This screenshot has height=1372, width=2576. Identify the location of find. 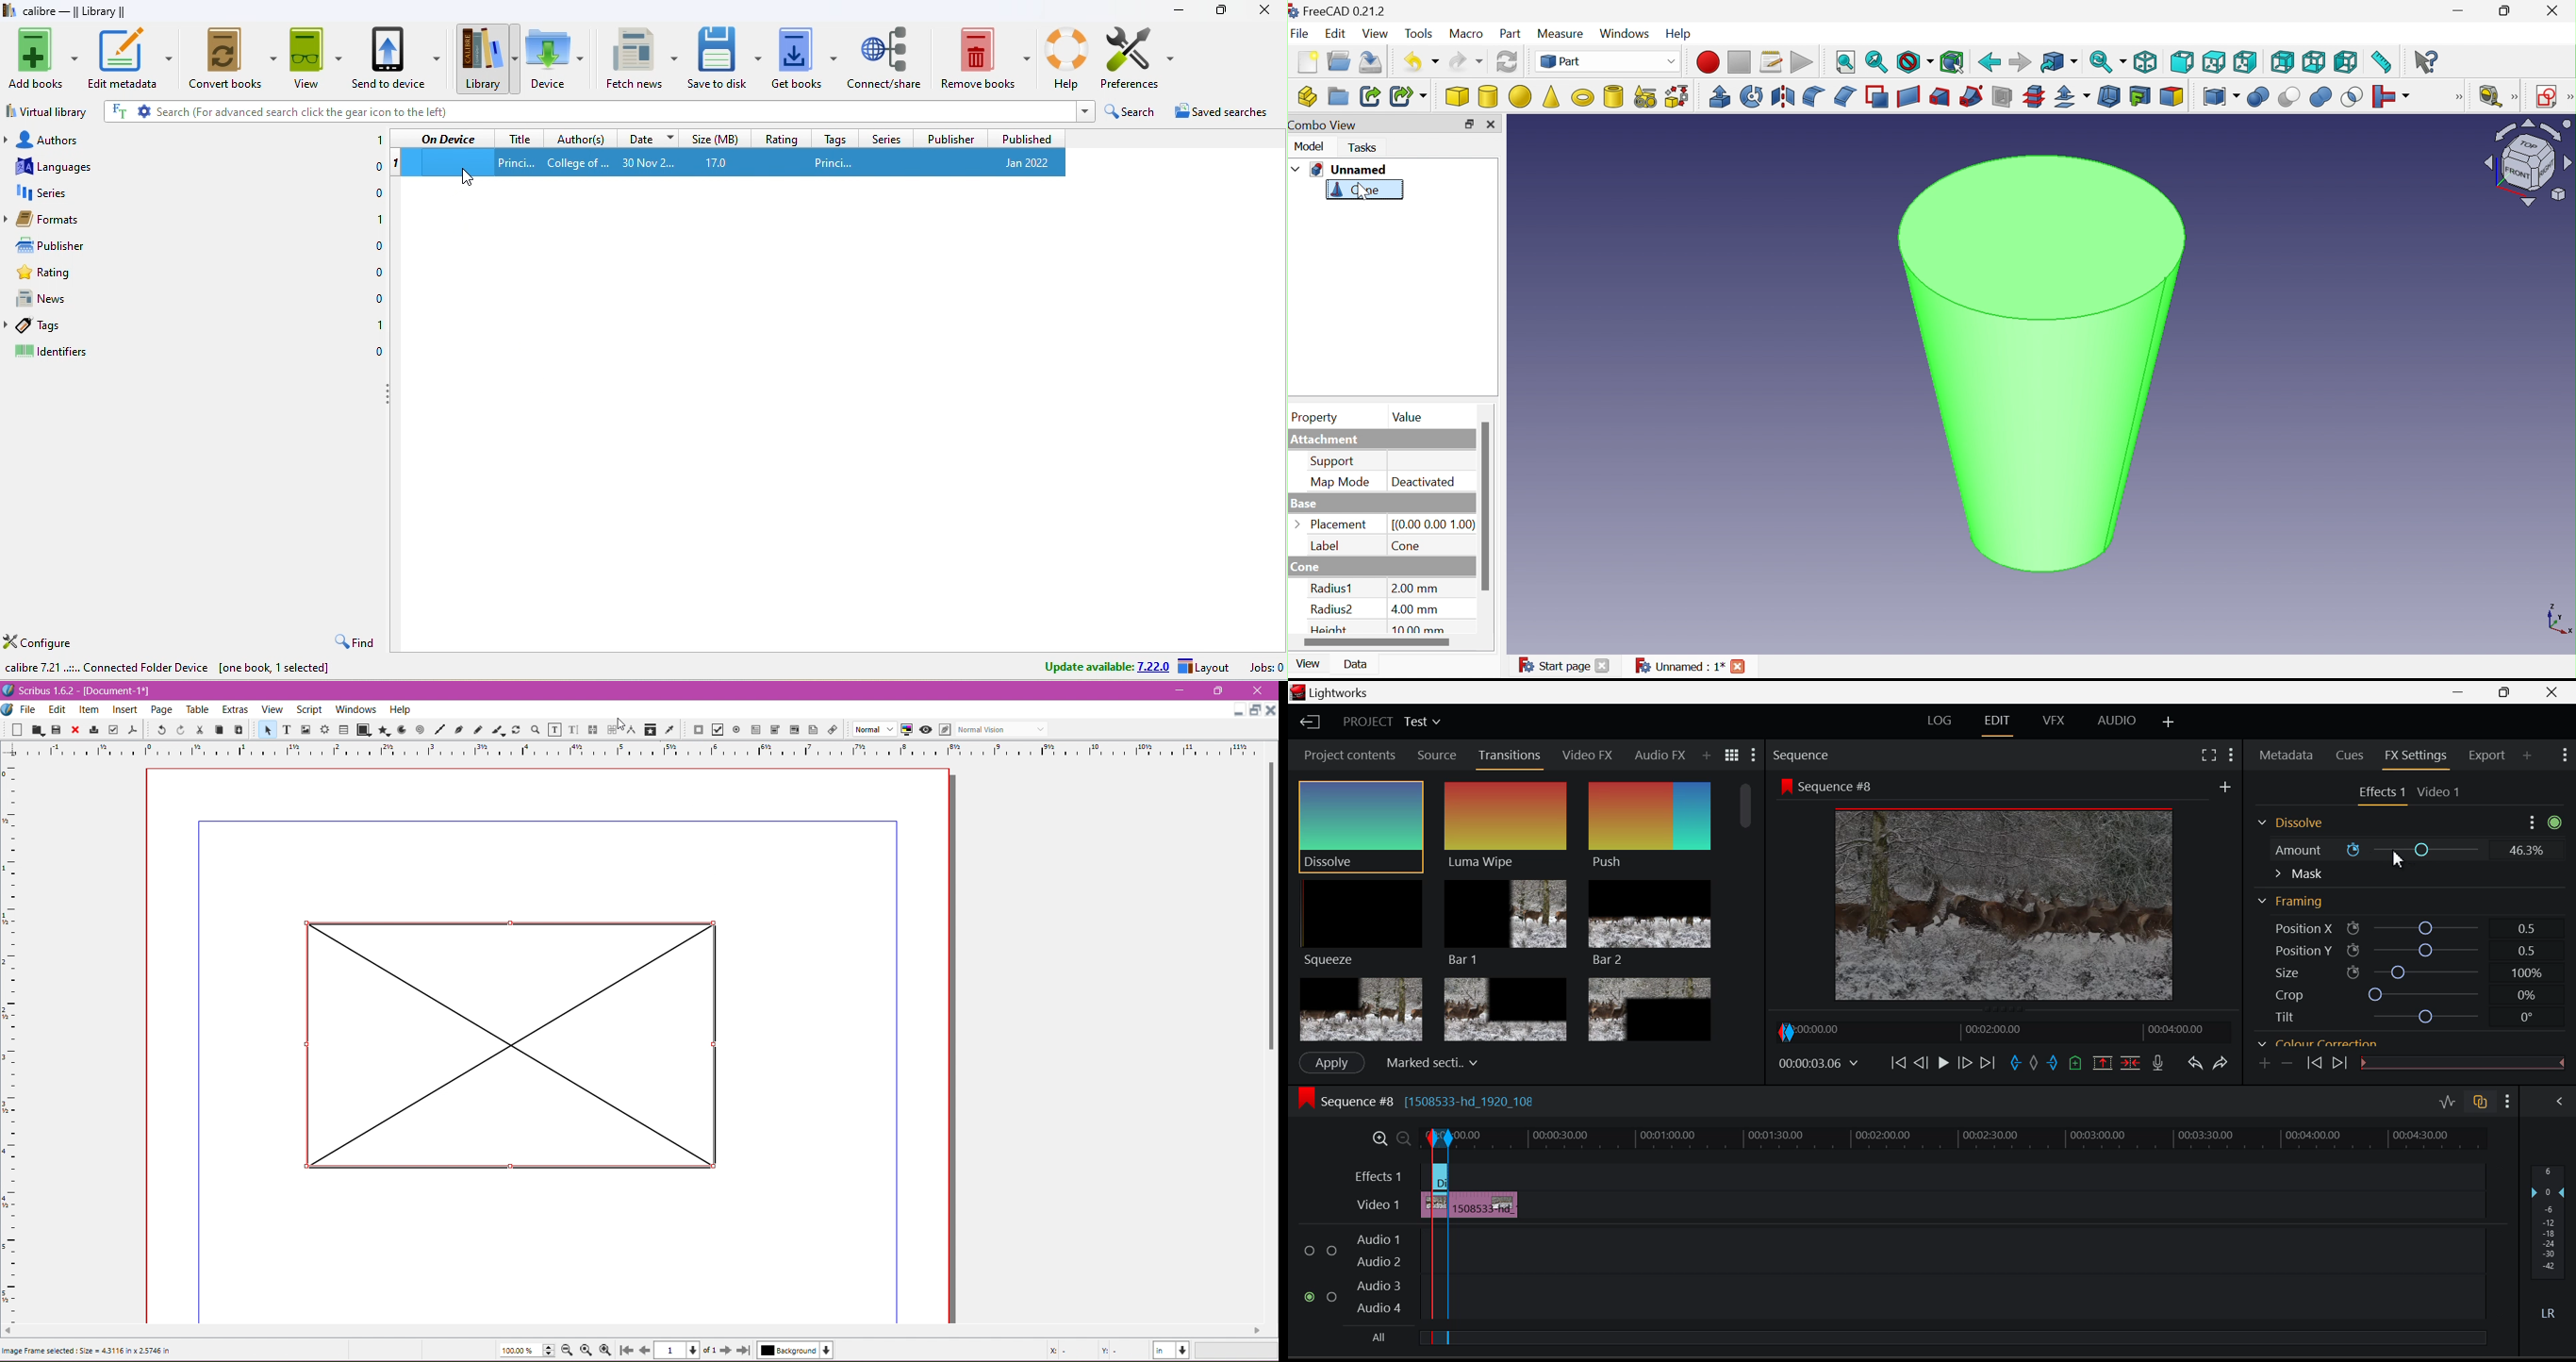
(353, 642).